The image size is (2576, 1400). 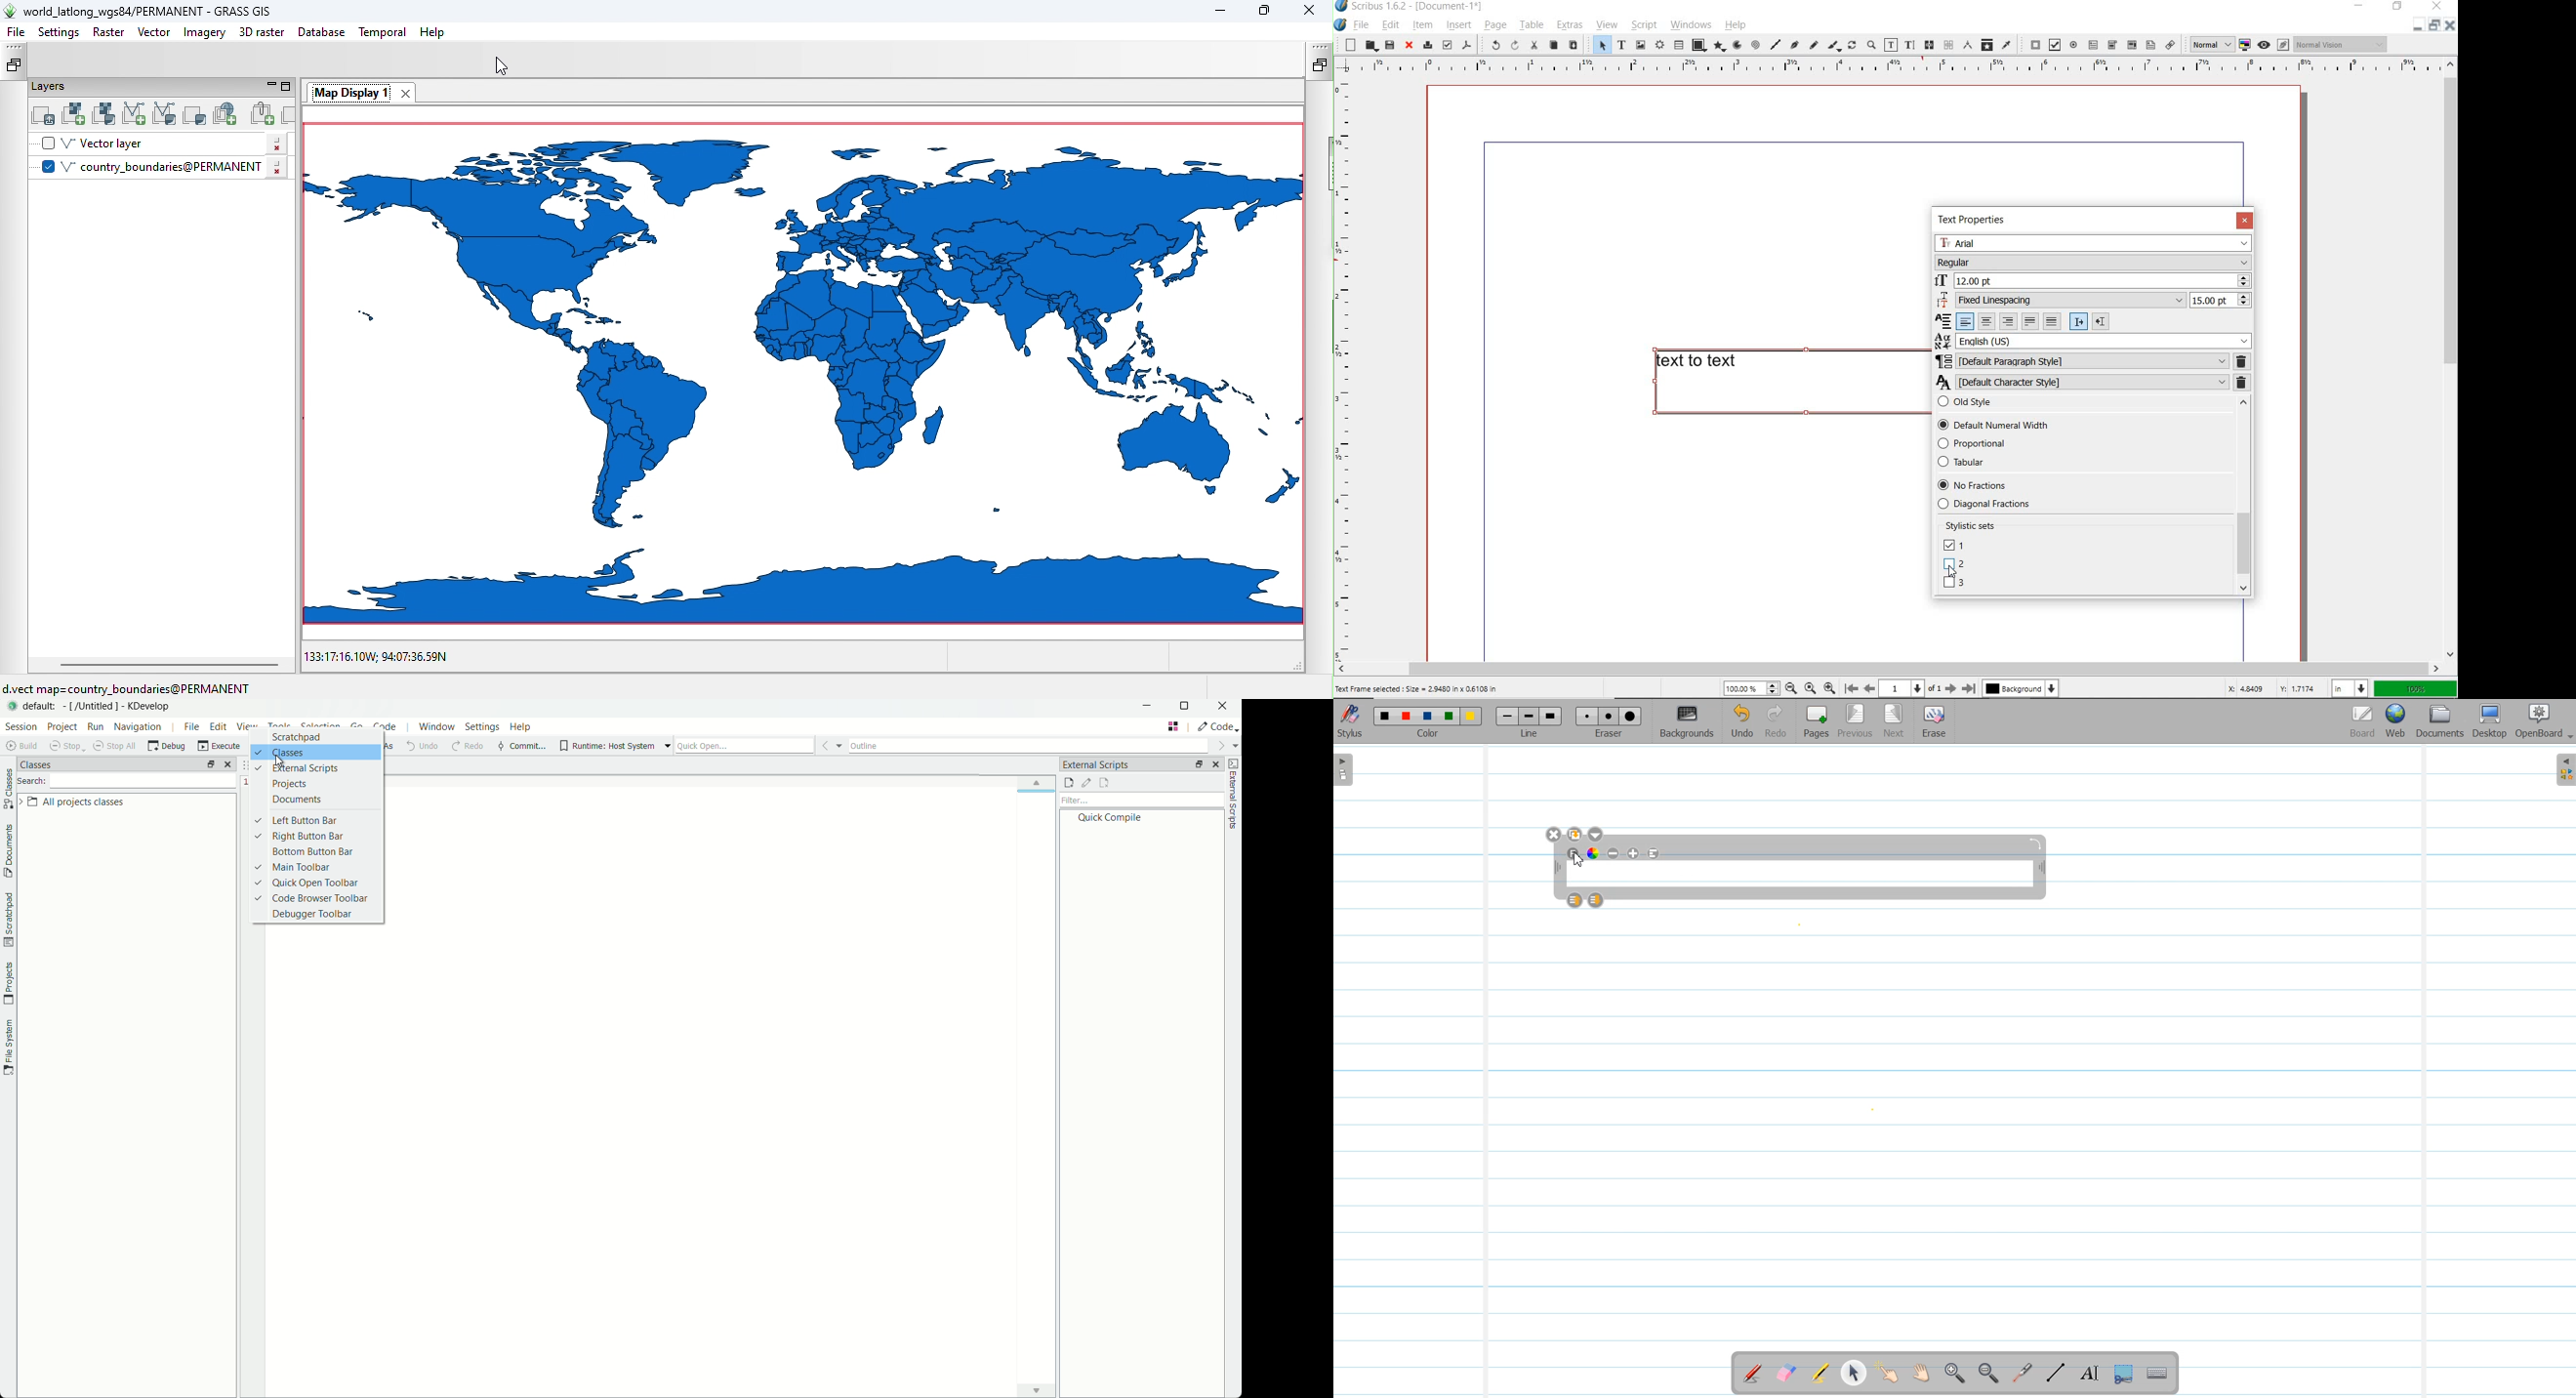 What do you see at coordinates (615, 746) in the screenshot?
I see `runtime host system` at bounding box center [615, 746].